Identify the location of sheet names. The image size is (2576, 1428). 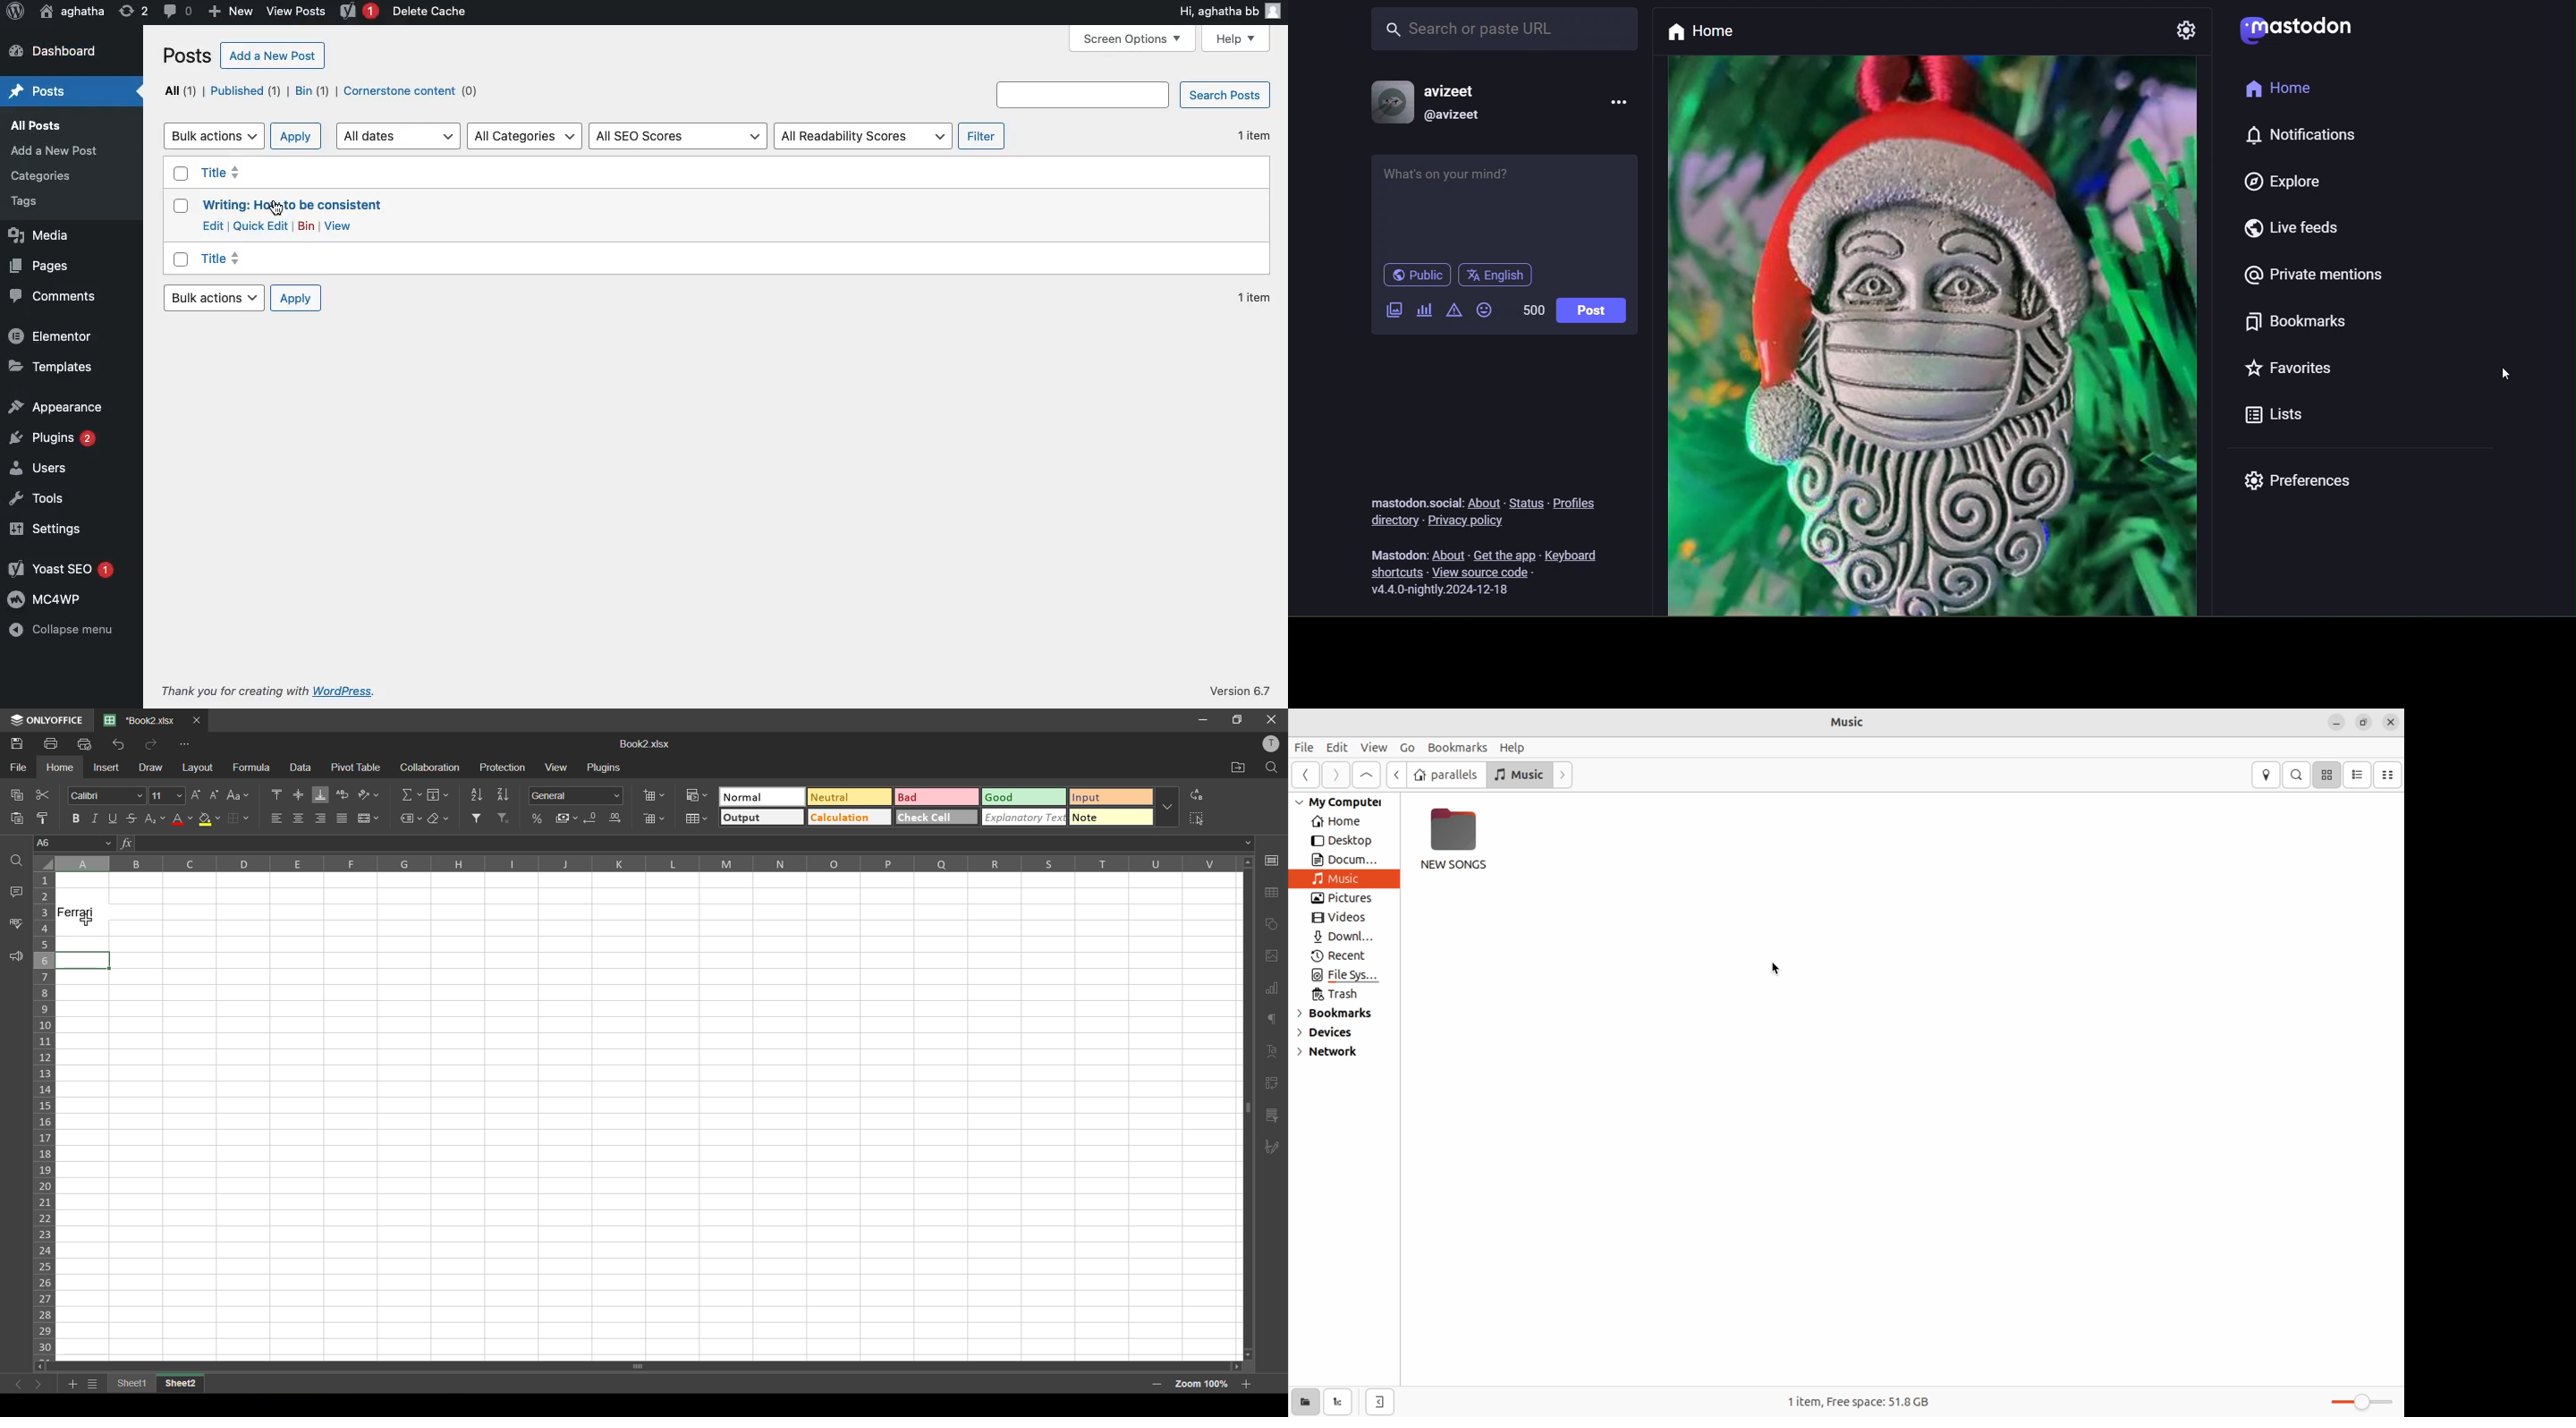
(155, 1384).